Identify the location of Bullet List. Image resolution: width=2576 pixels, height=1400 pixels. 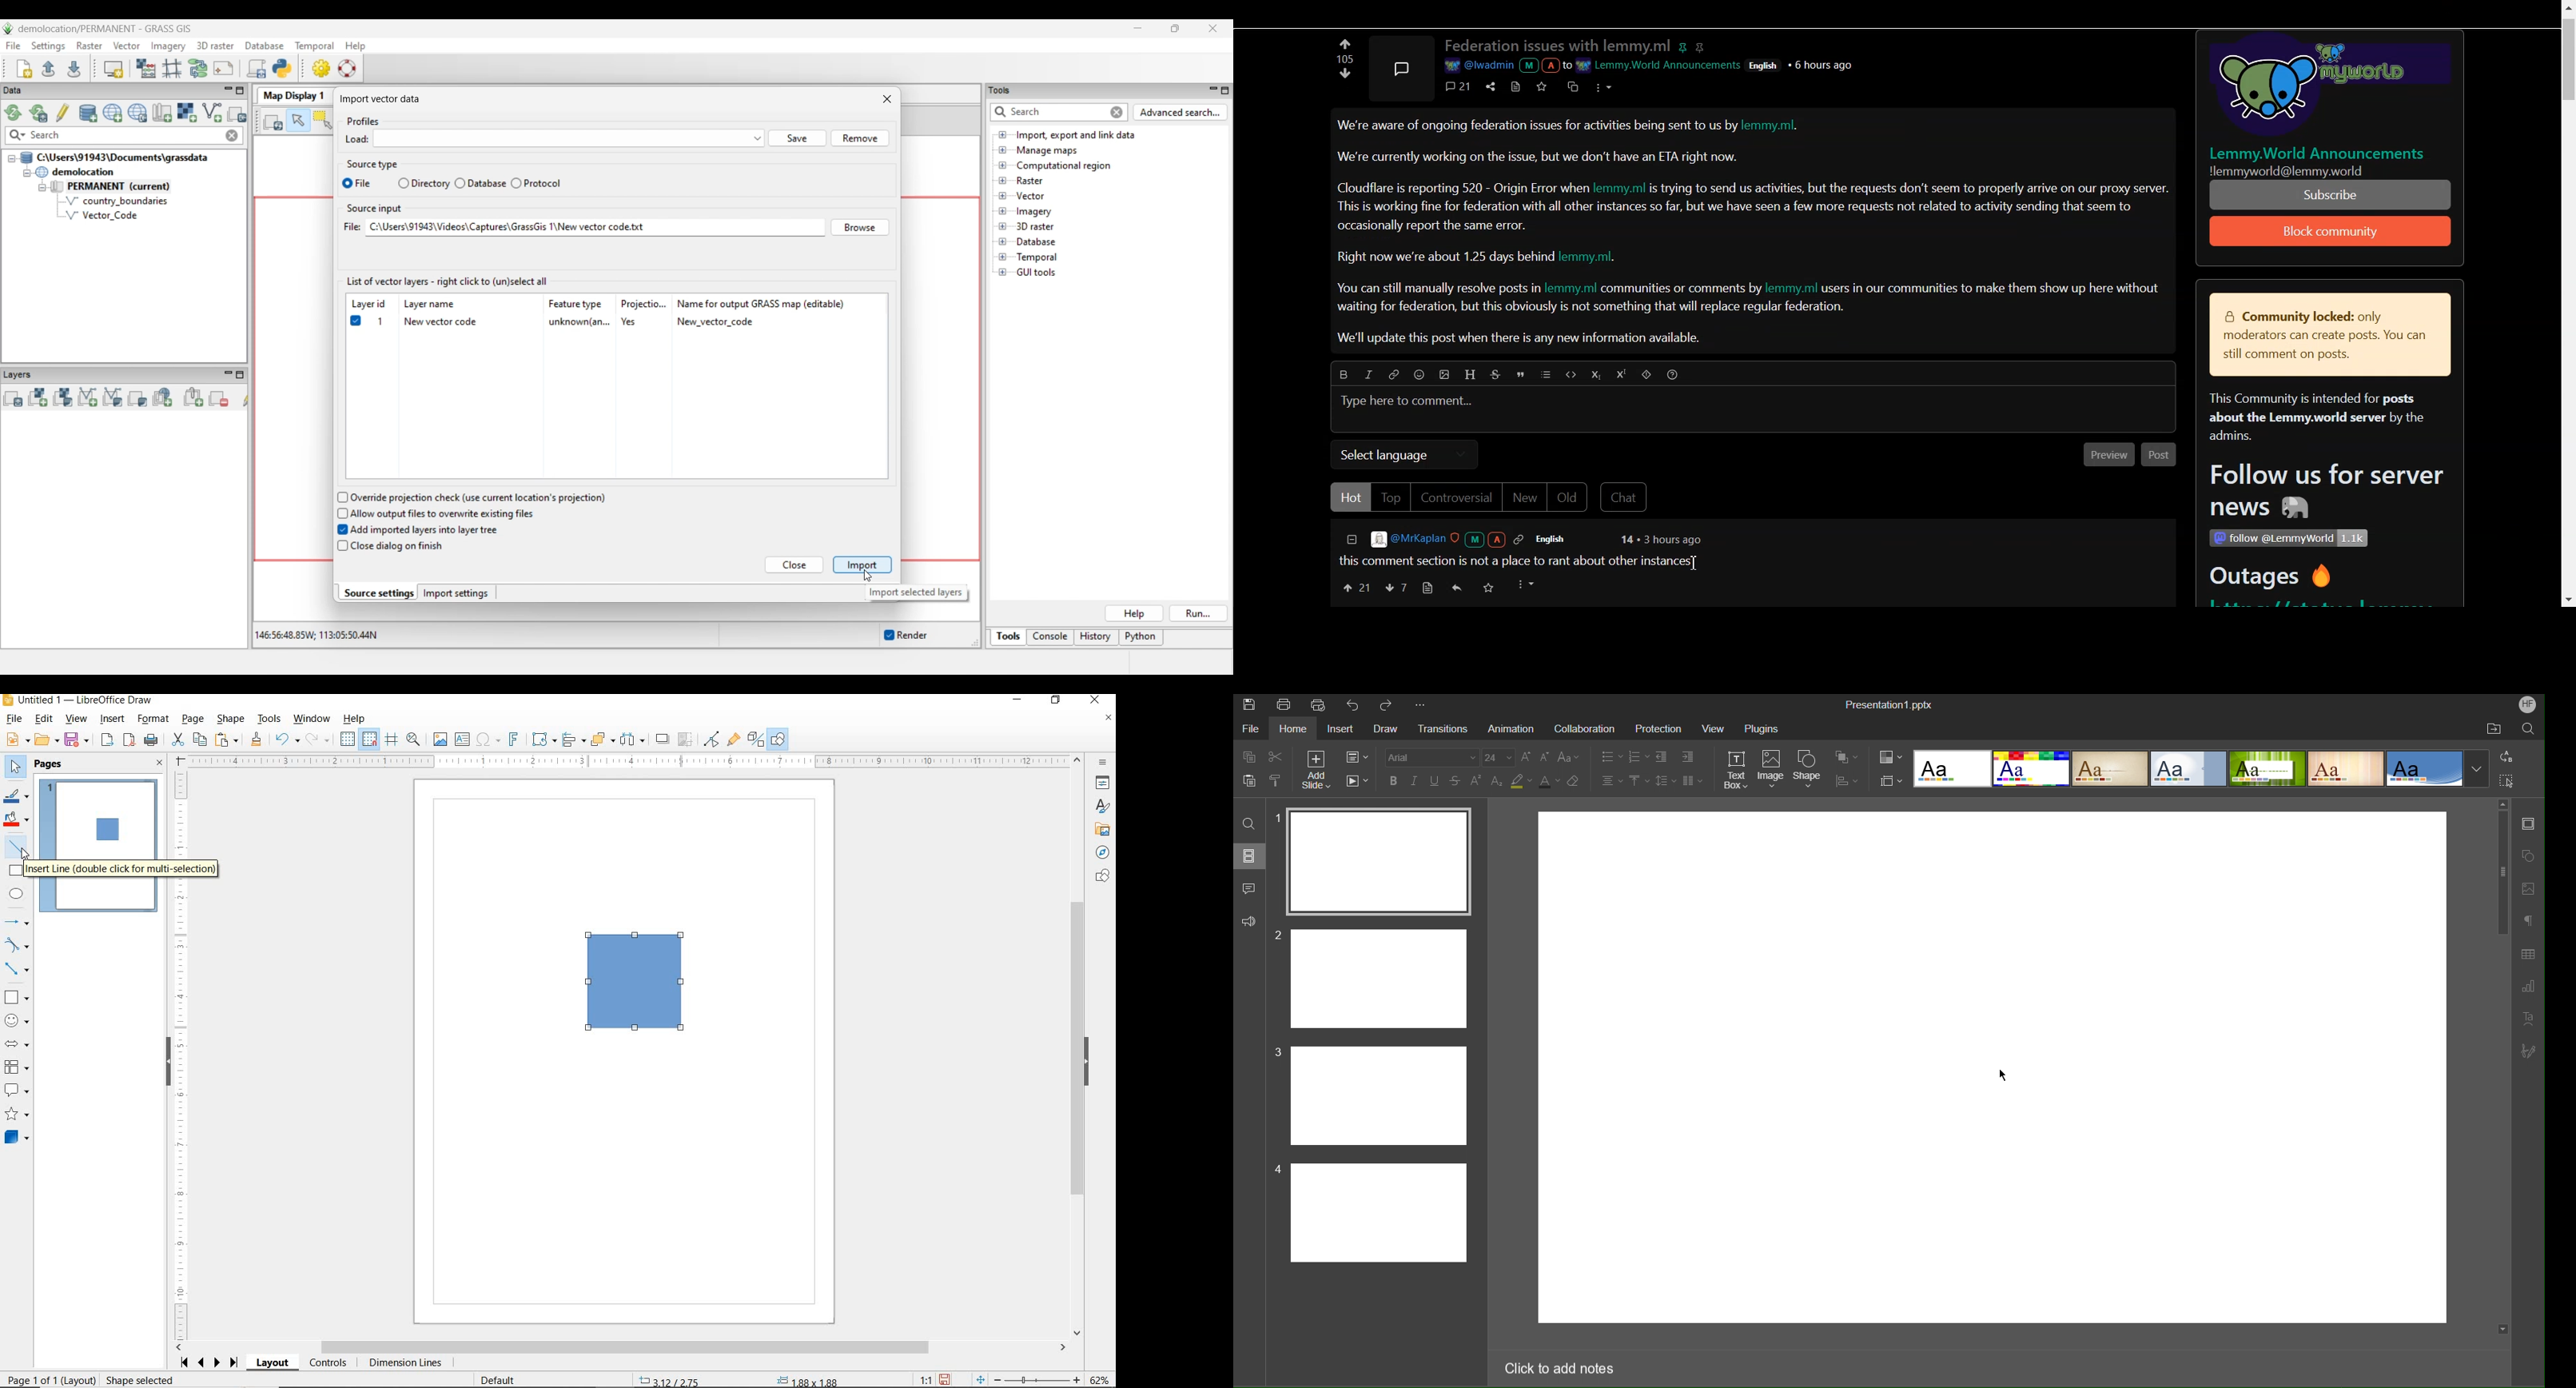
(1612, 756).